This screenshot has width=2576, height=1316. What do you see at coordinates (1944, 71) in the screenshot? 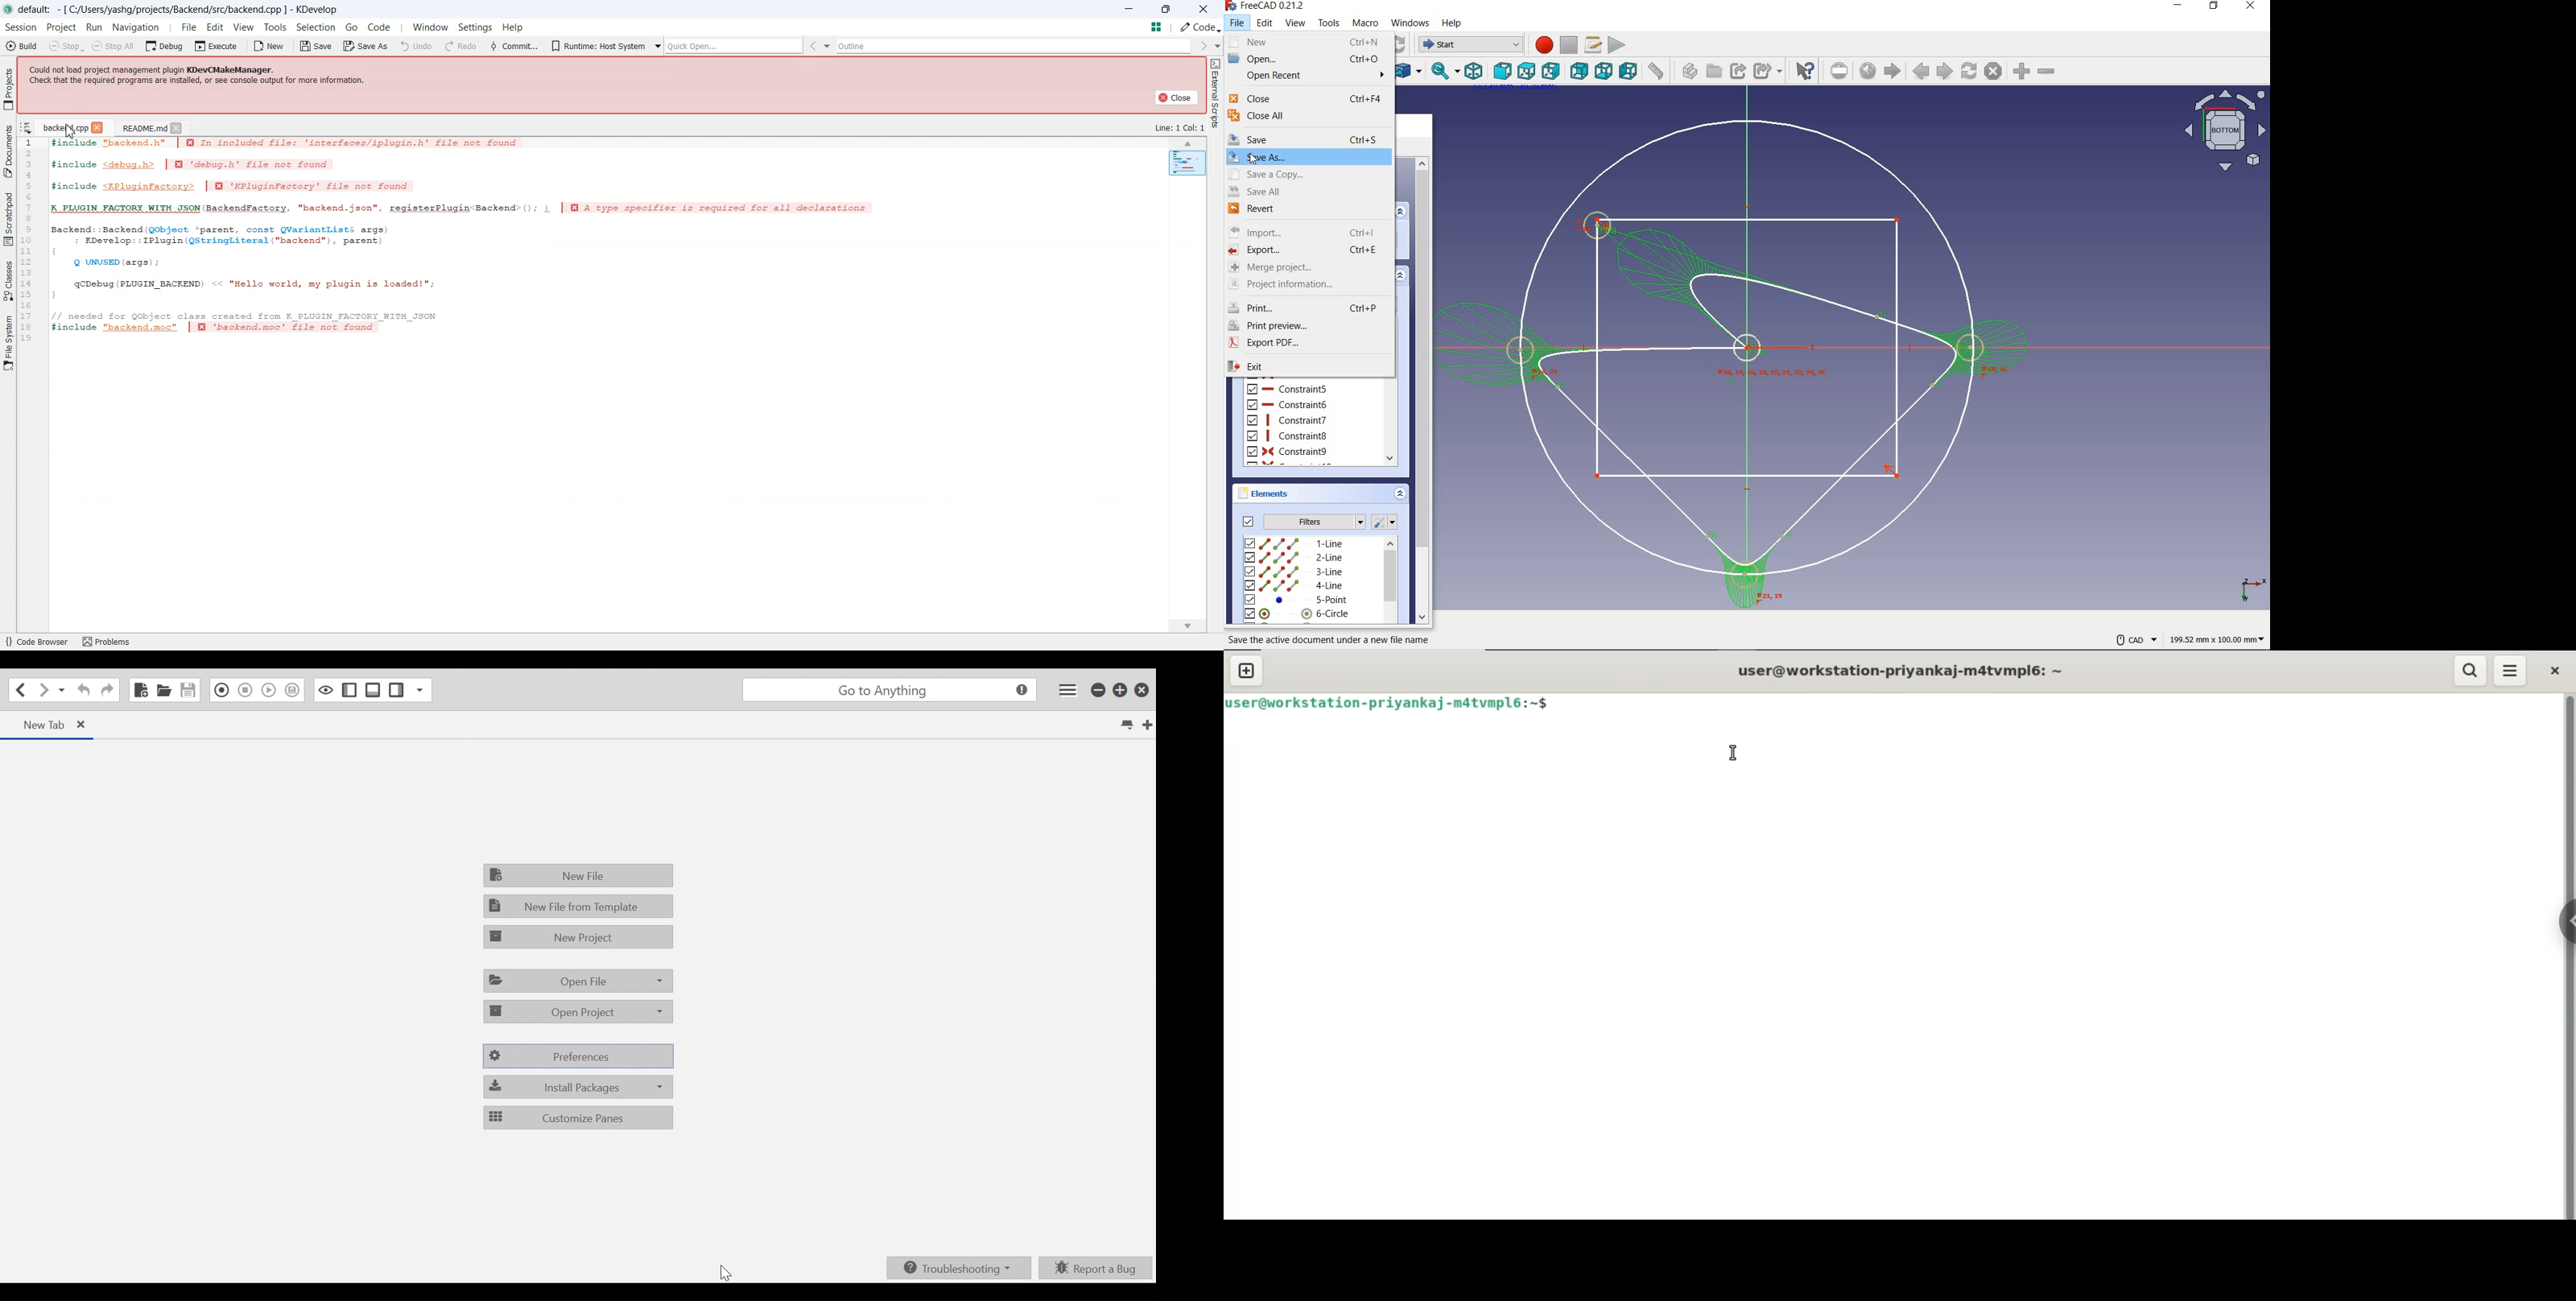
I see `next page` at bounding box center [1944, 71].